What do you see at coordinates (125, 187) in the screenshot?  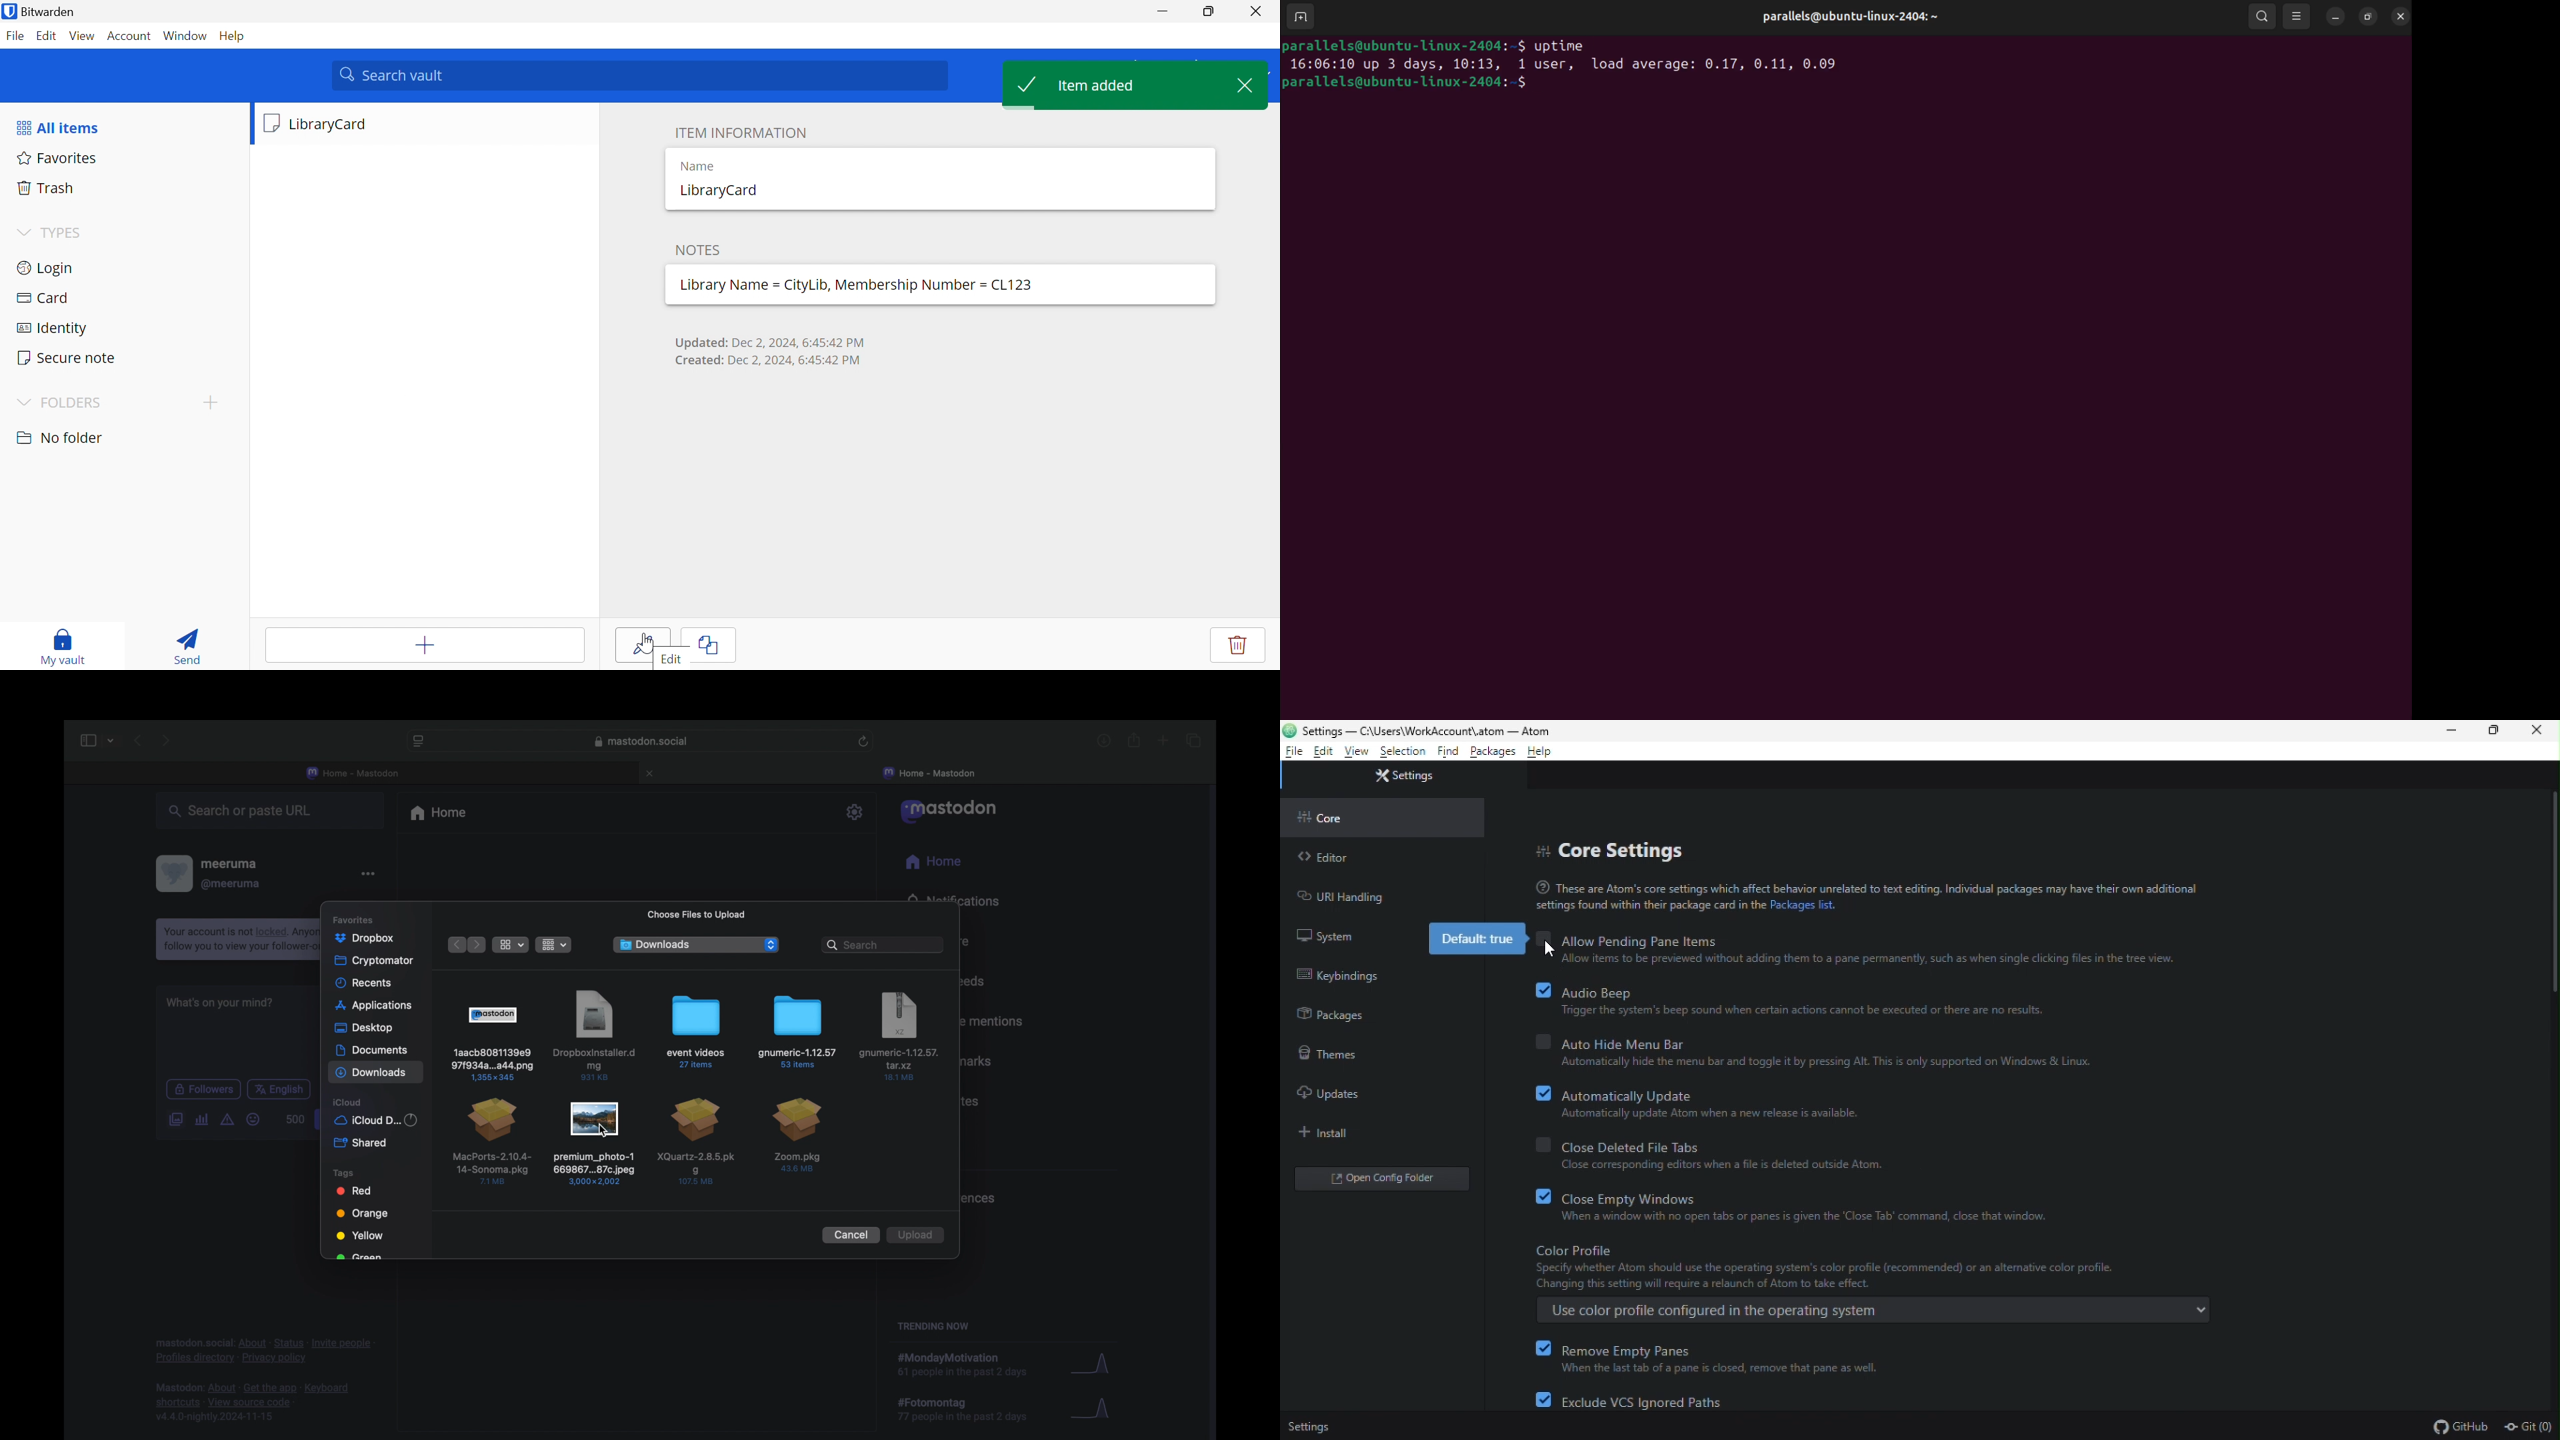 I see `Trash` at bounding box center [125, 187].